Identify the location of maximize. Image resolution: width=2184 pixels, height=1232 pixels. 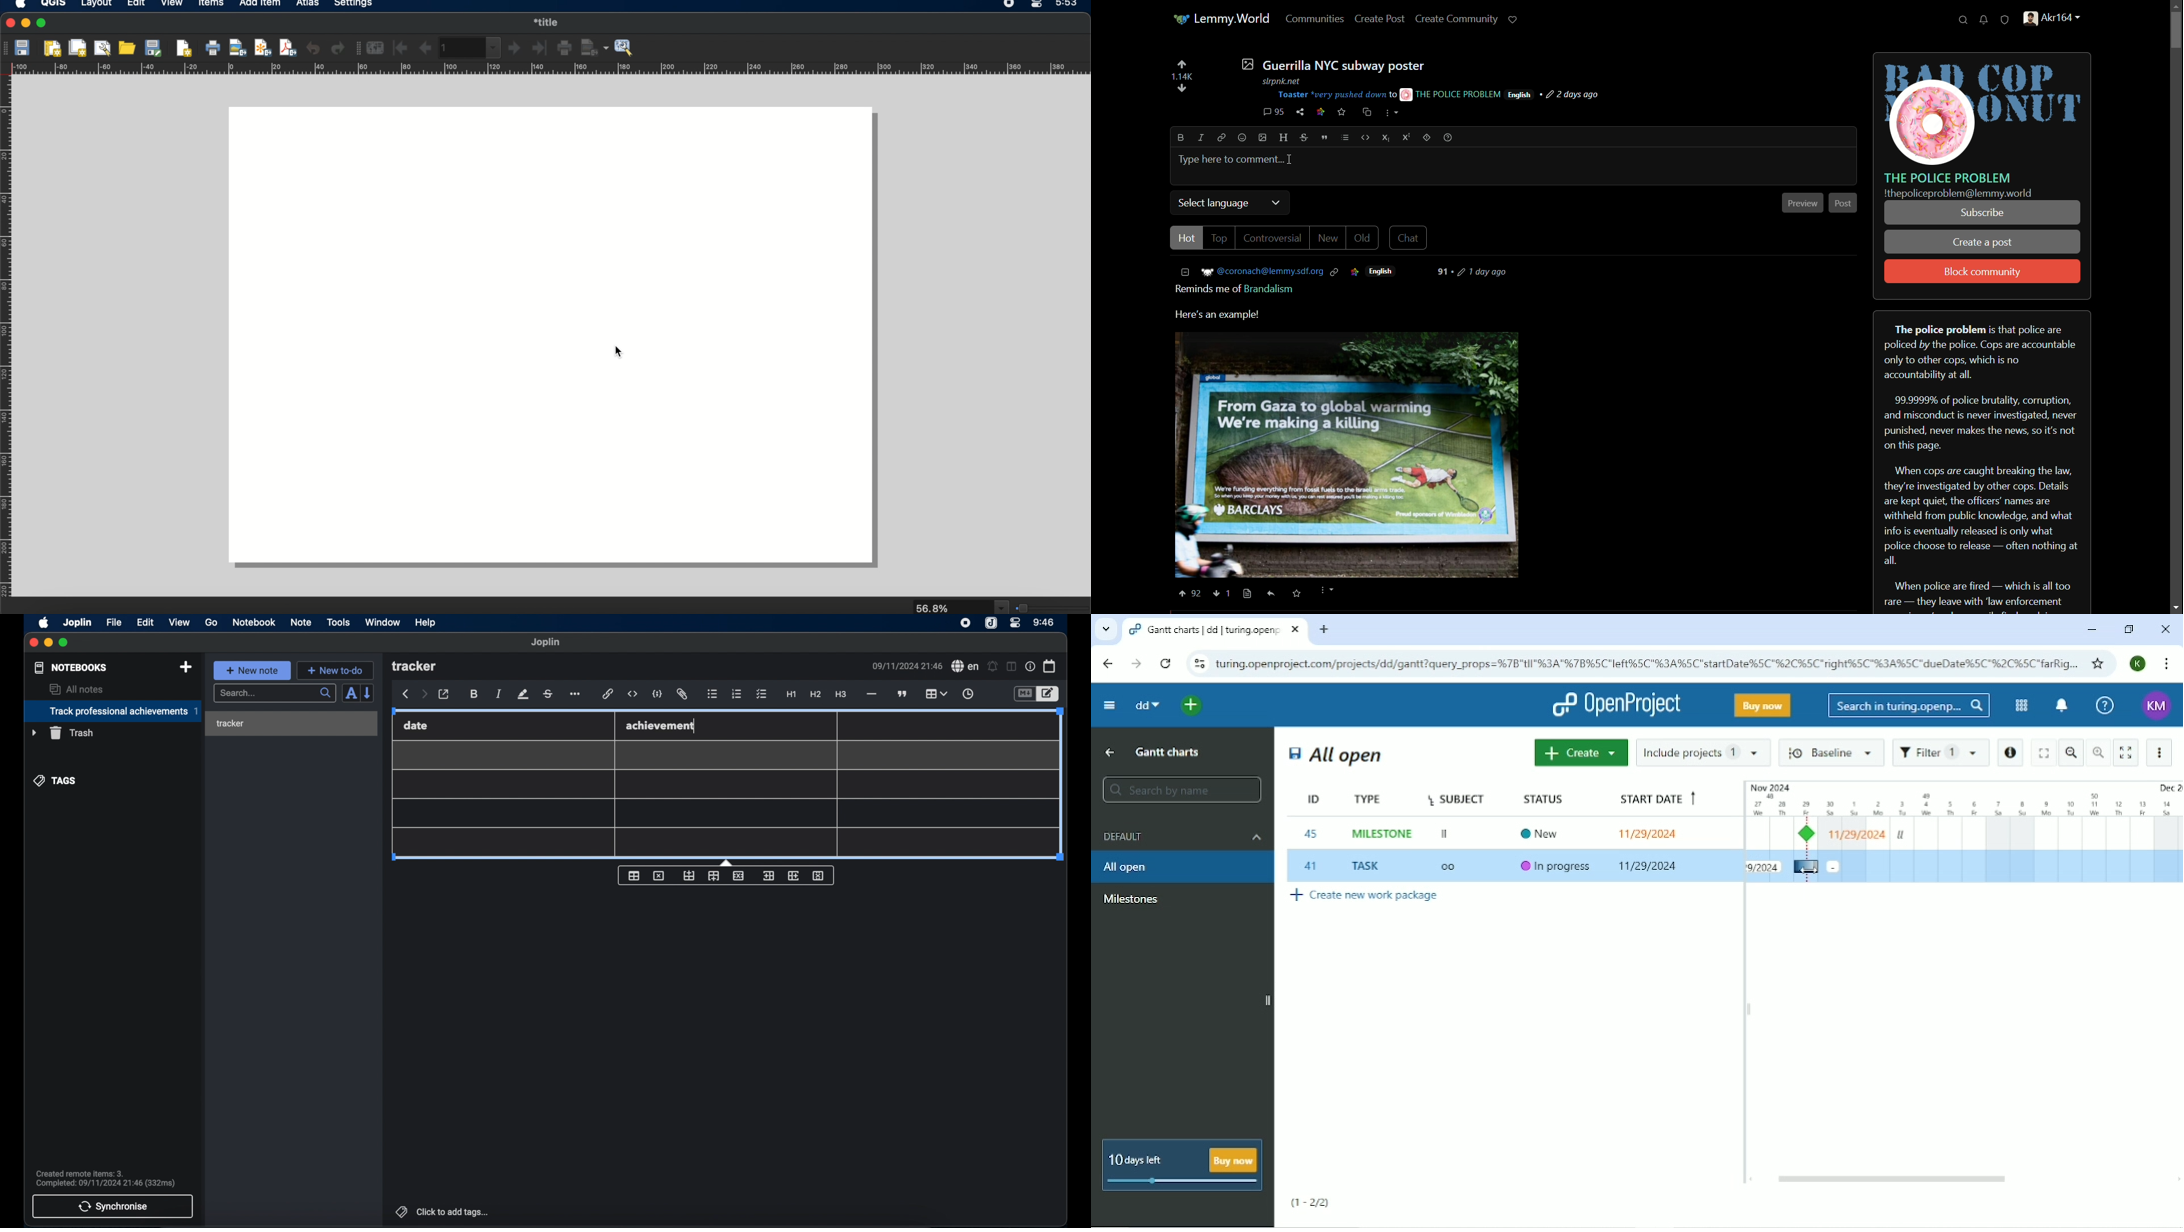
(44, 23).